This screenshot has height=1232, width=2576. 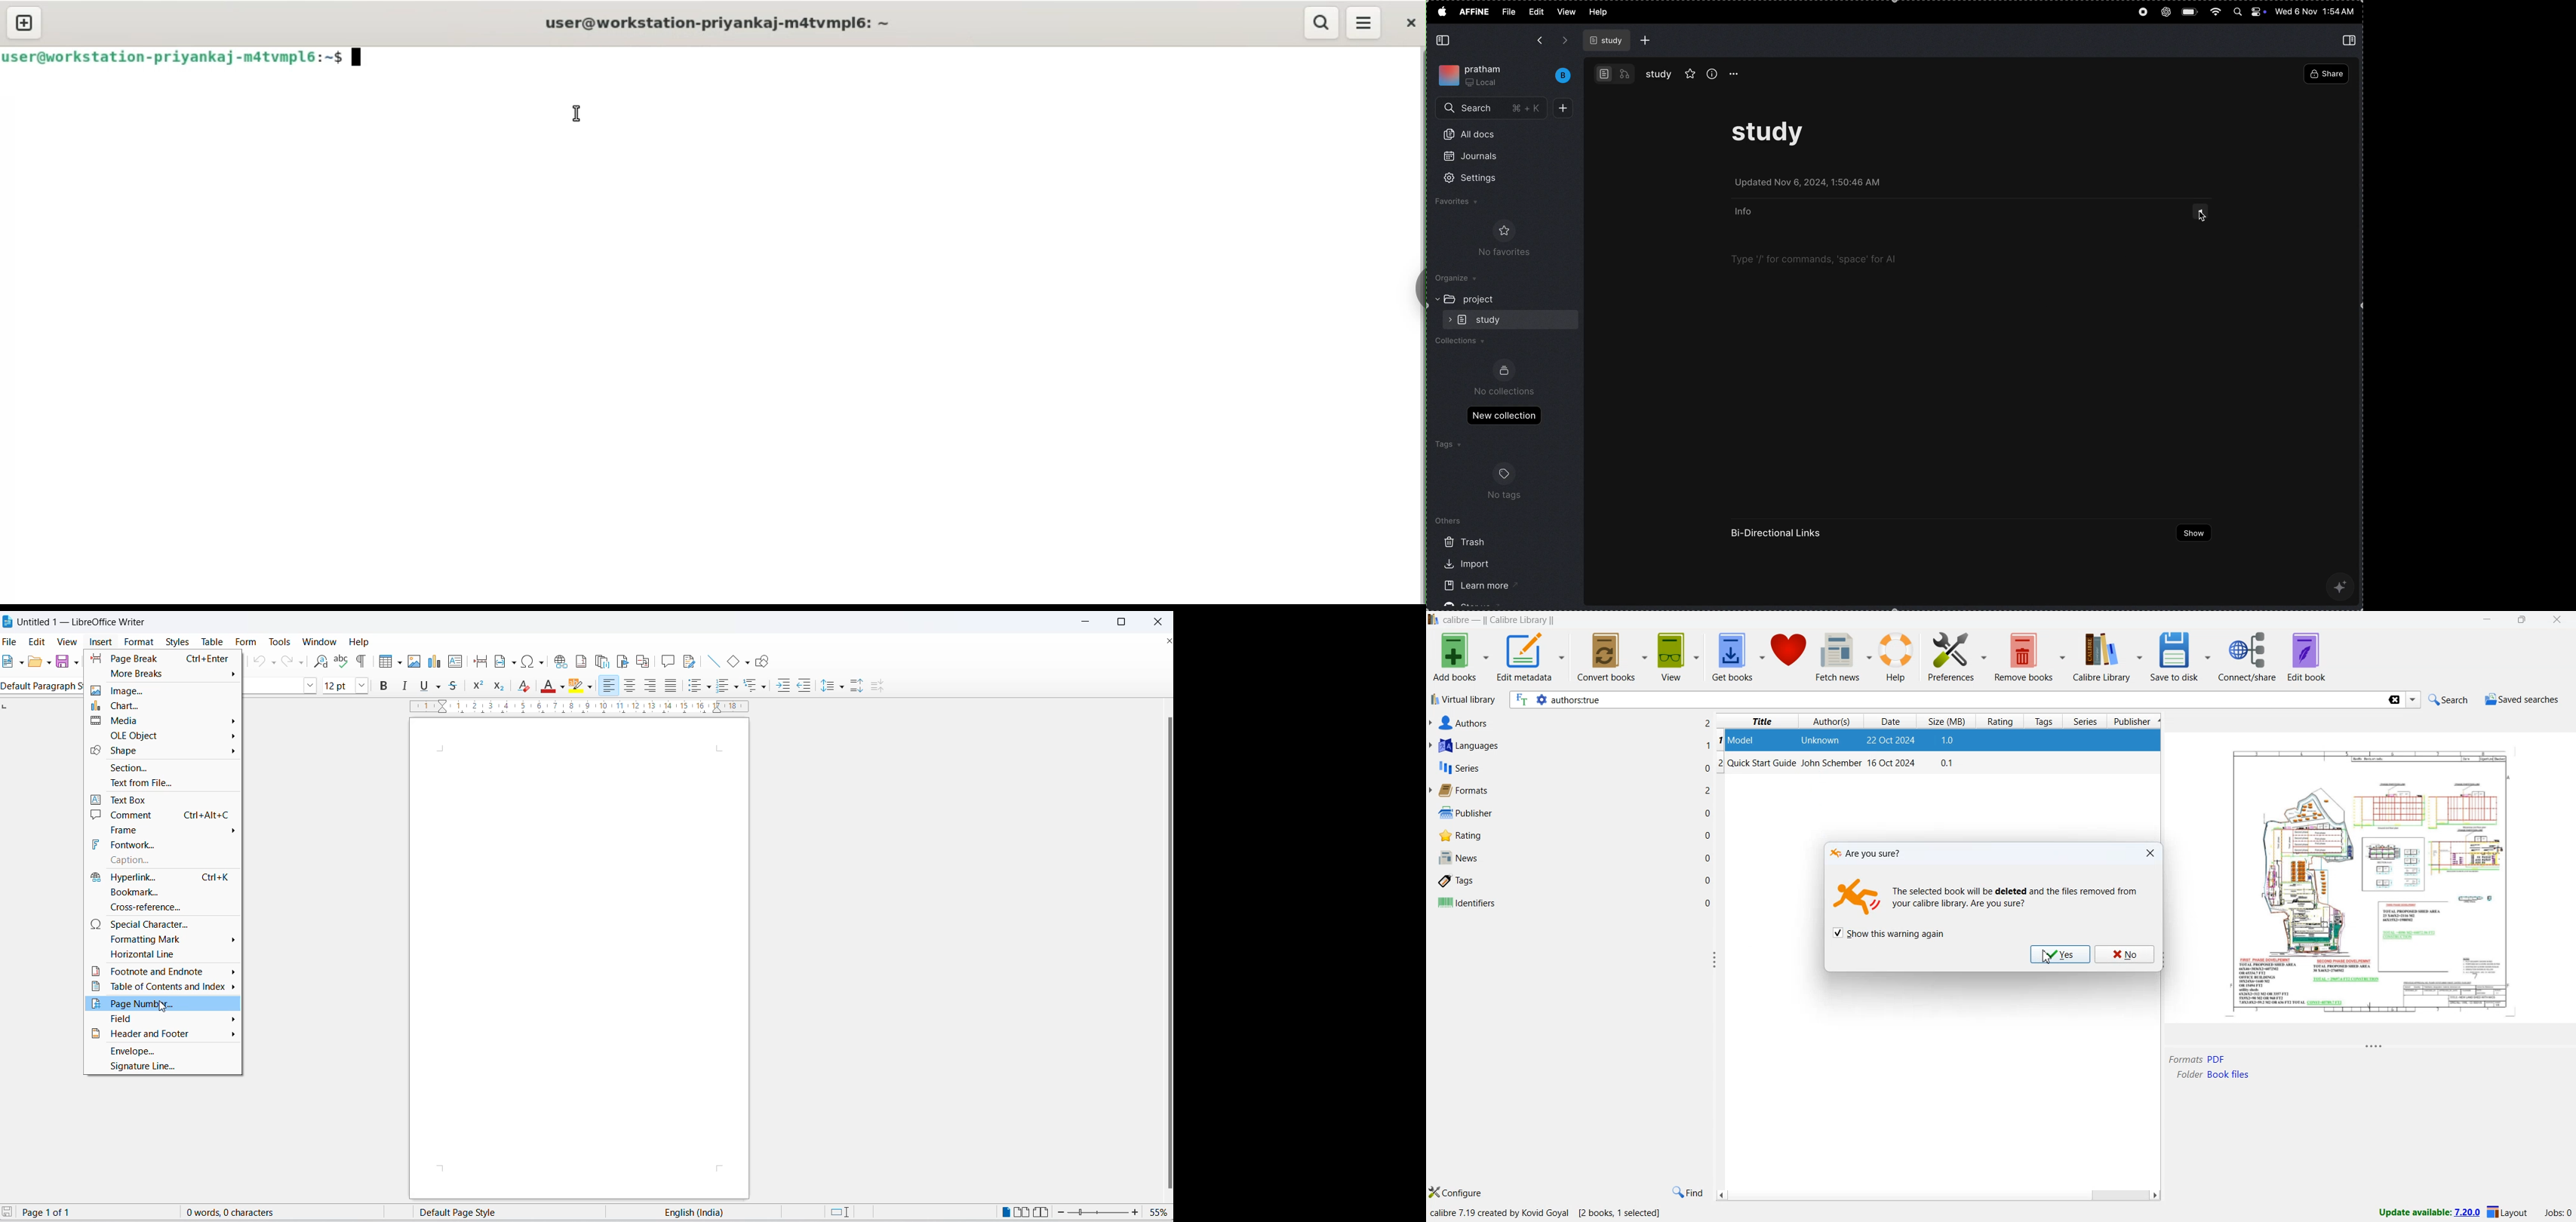 What do you see at coordinates (9, 1213) in the screenshot?
I see `save` at bounding box center [9, 1213].